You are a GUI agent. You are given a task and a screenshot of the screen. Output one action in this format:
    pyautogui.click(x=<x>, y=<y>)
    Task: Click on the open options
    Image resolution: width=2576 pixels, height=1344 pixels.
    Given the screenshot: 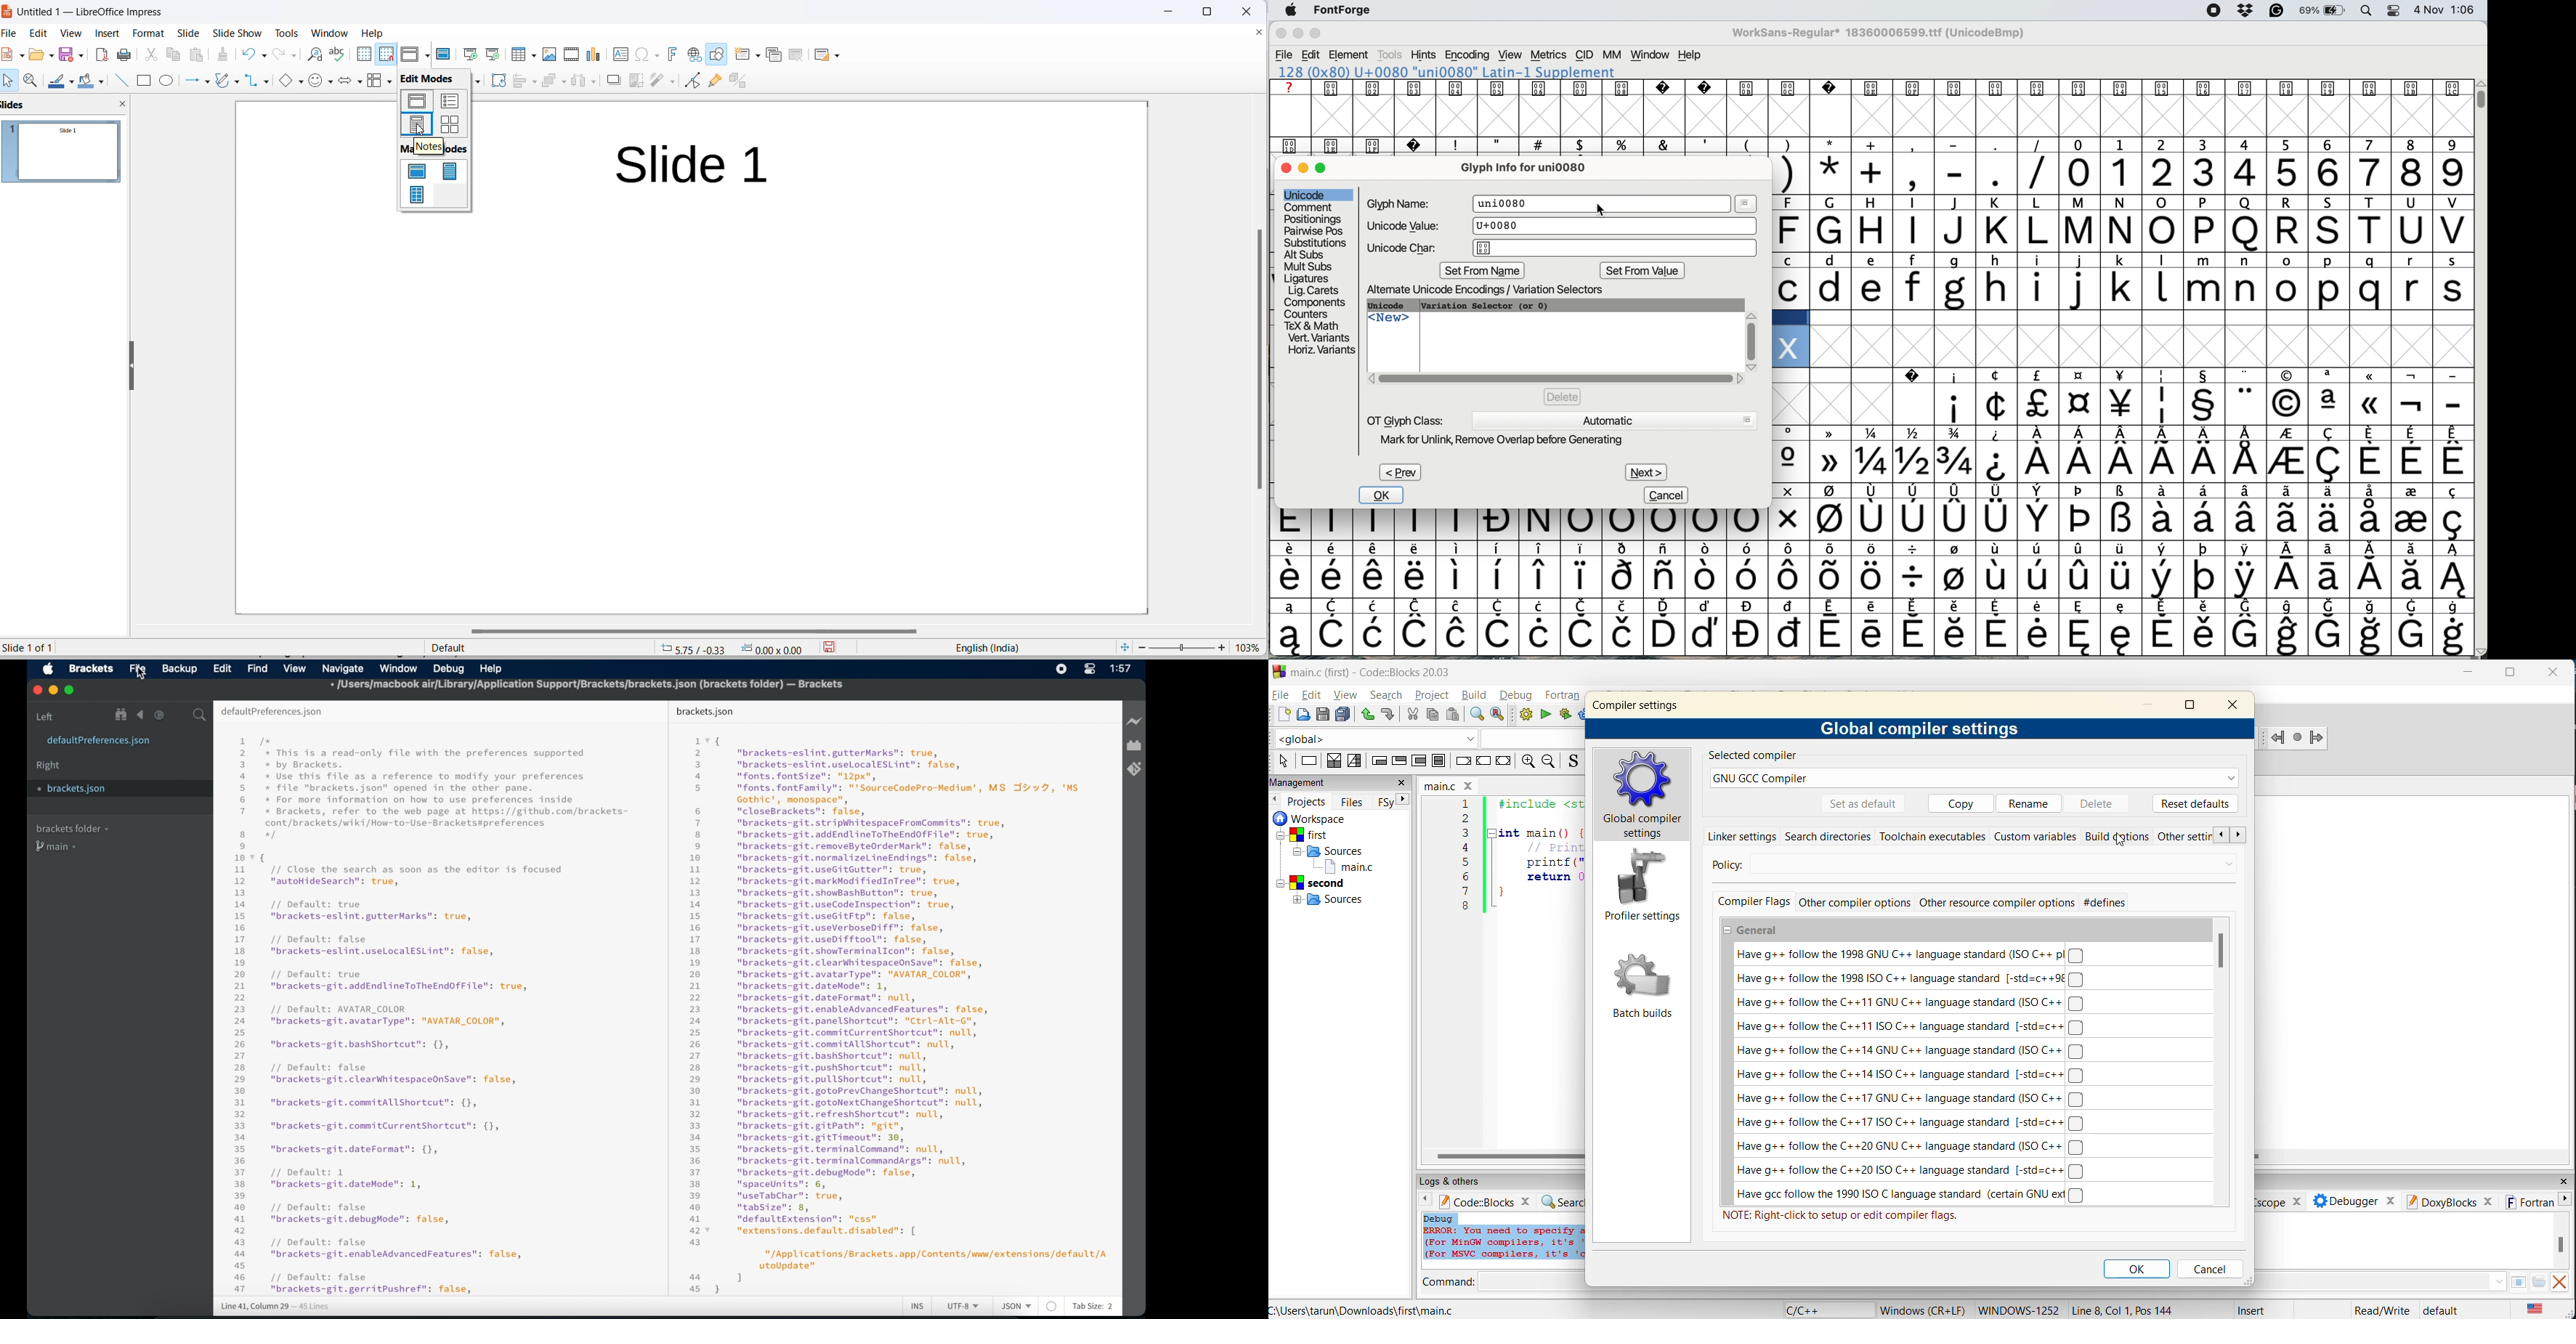 What is the action you would take?
    pyautogui.click(x=49, y=54)
    